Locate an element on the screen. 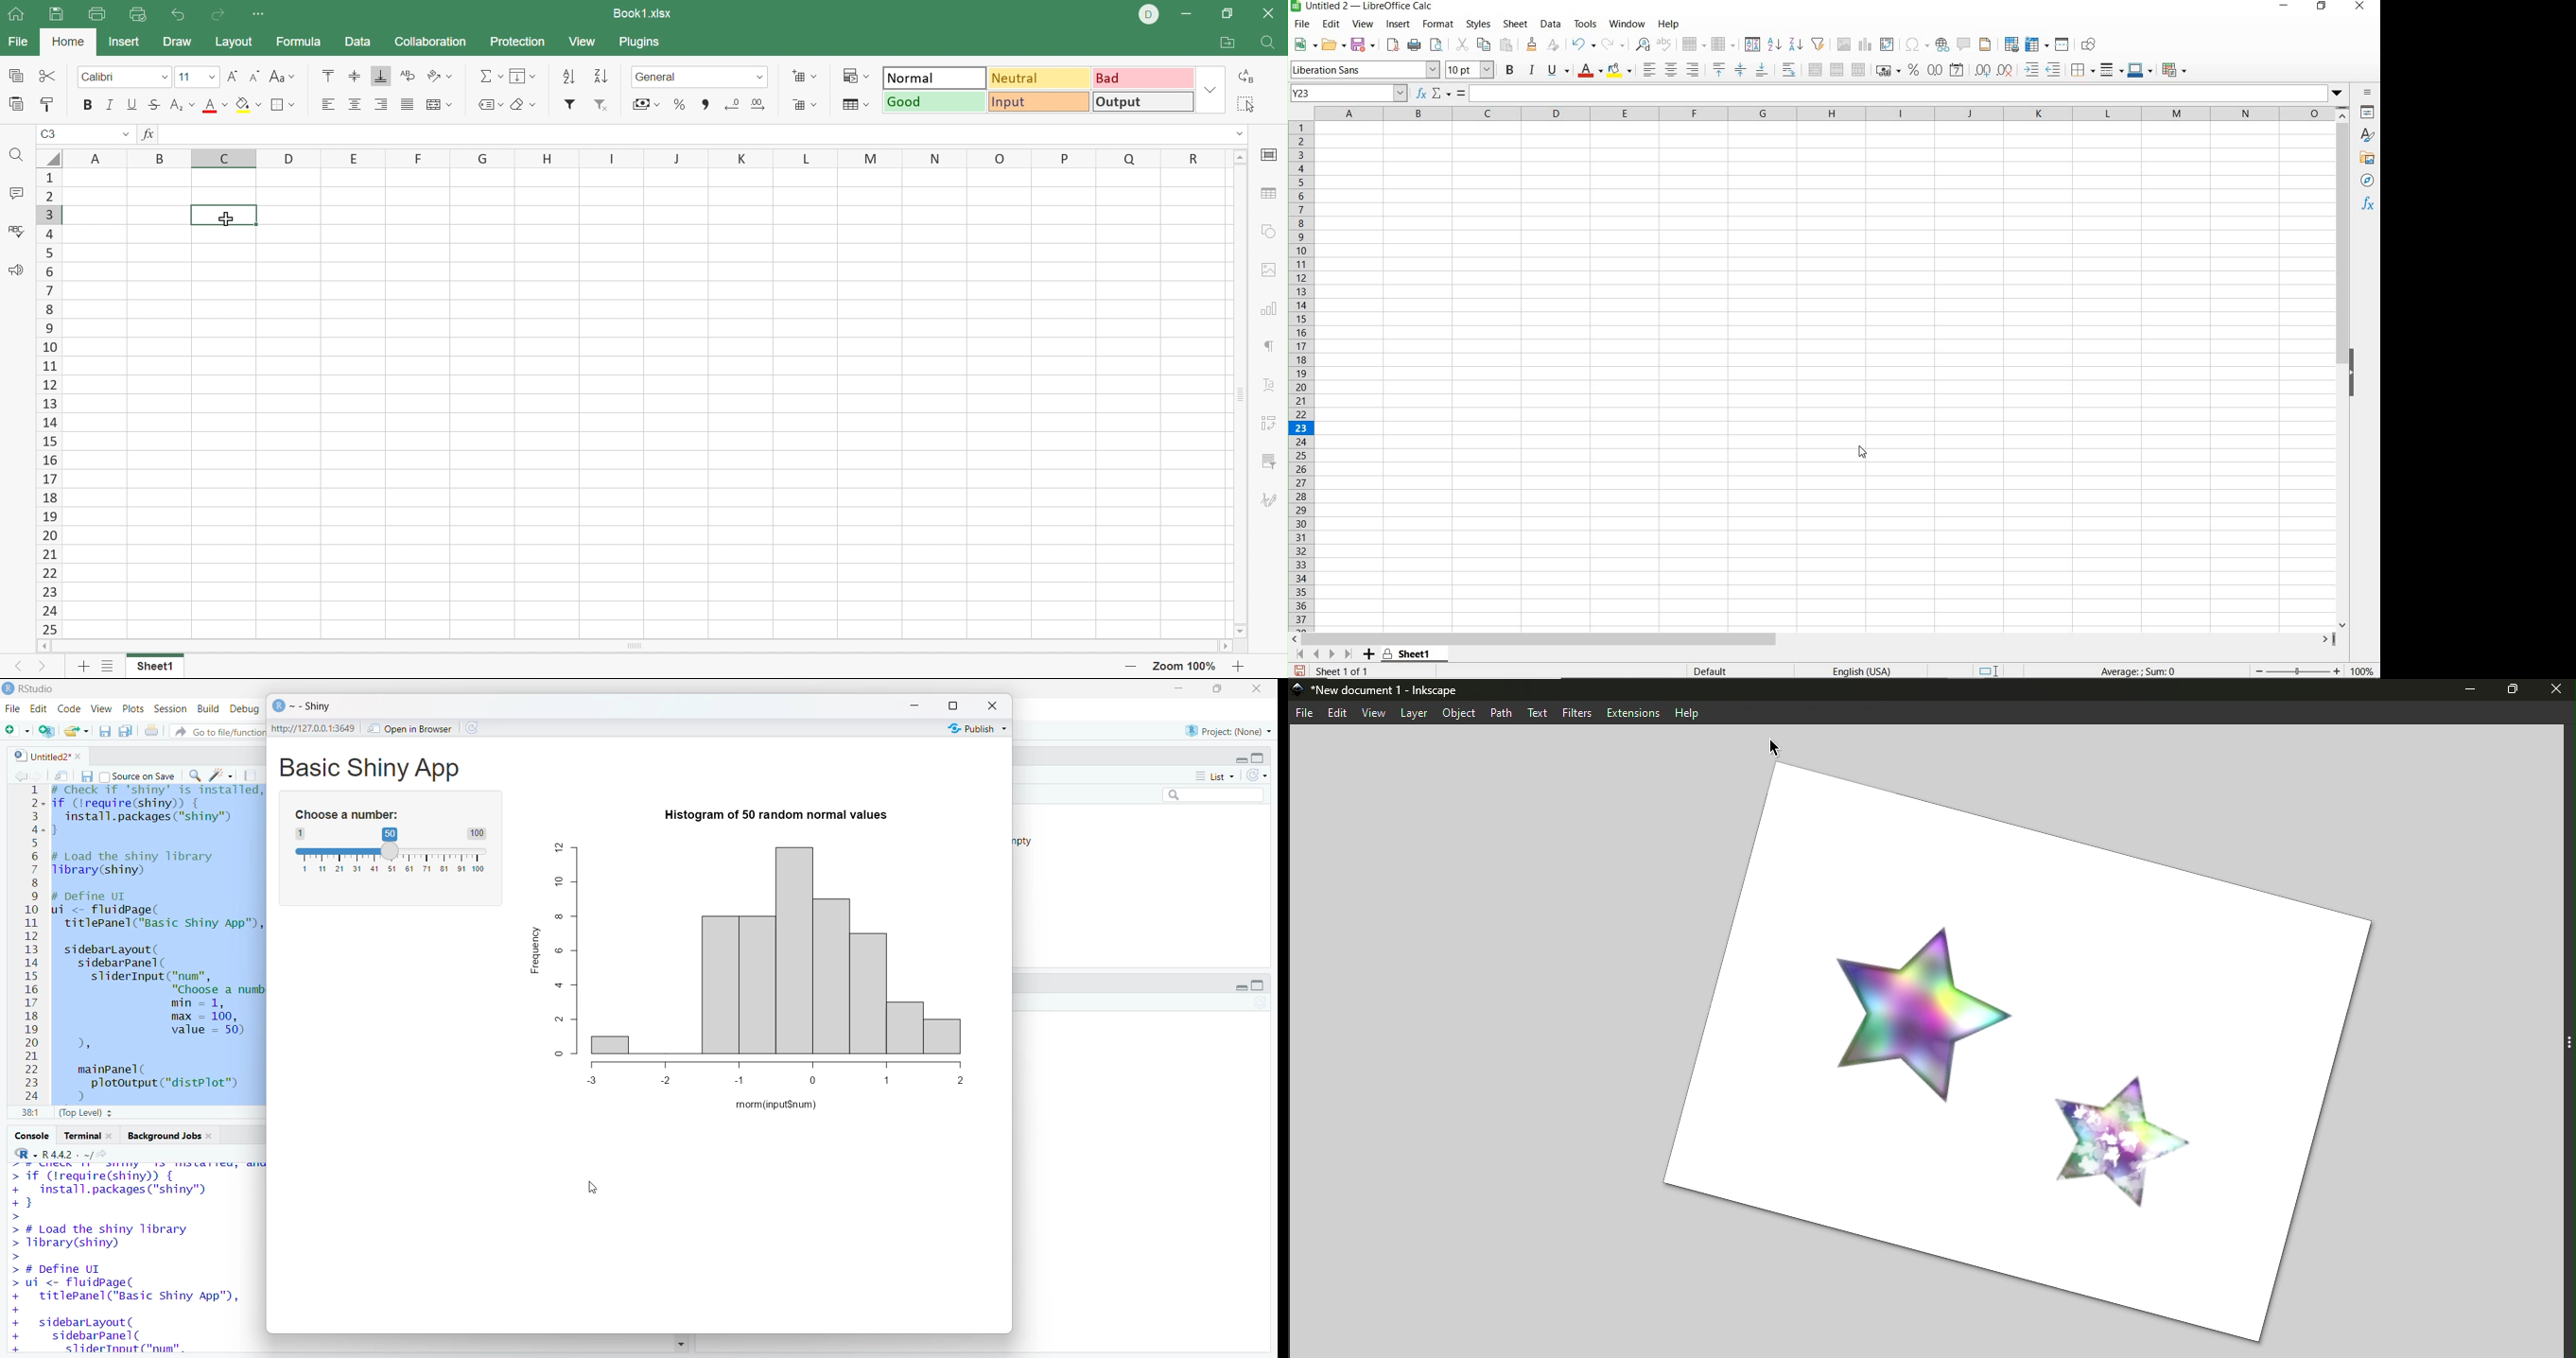 This screenshot has width=2576, height=1372. Previous is located at coordinates (15, 668).